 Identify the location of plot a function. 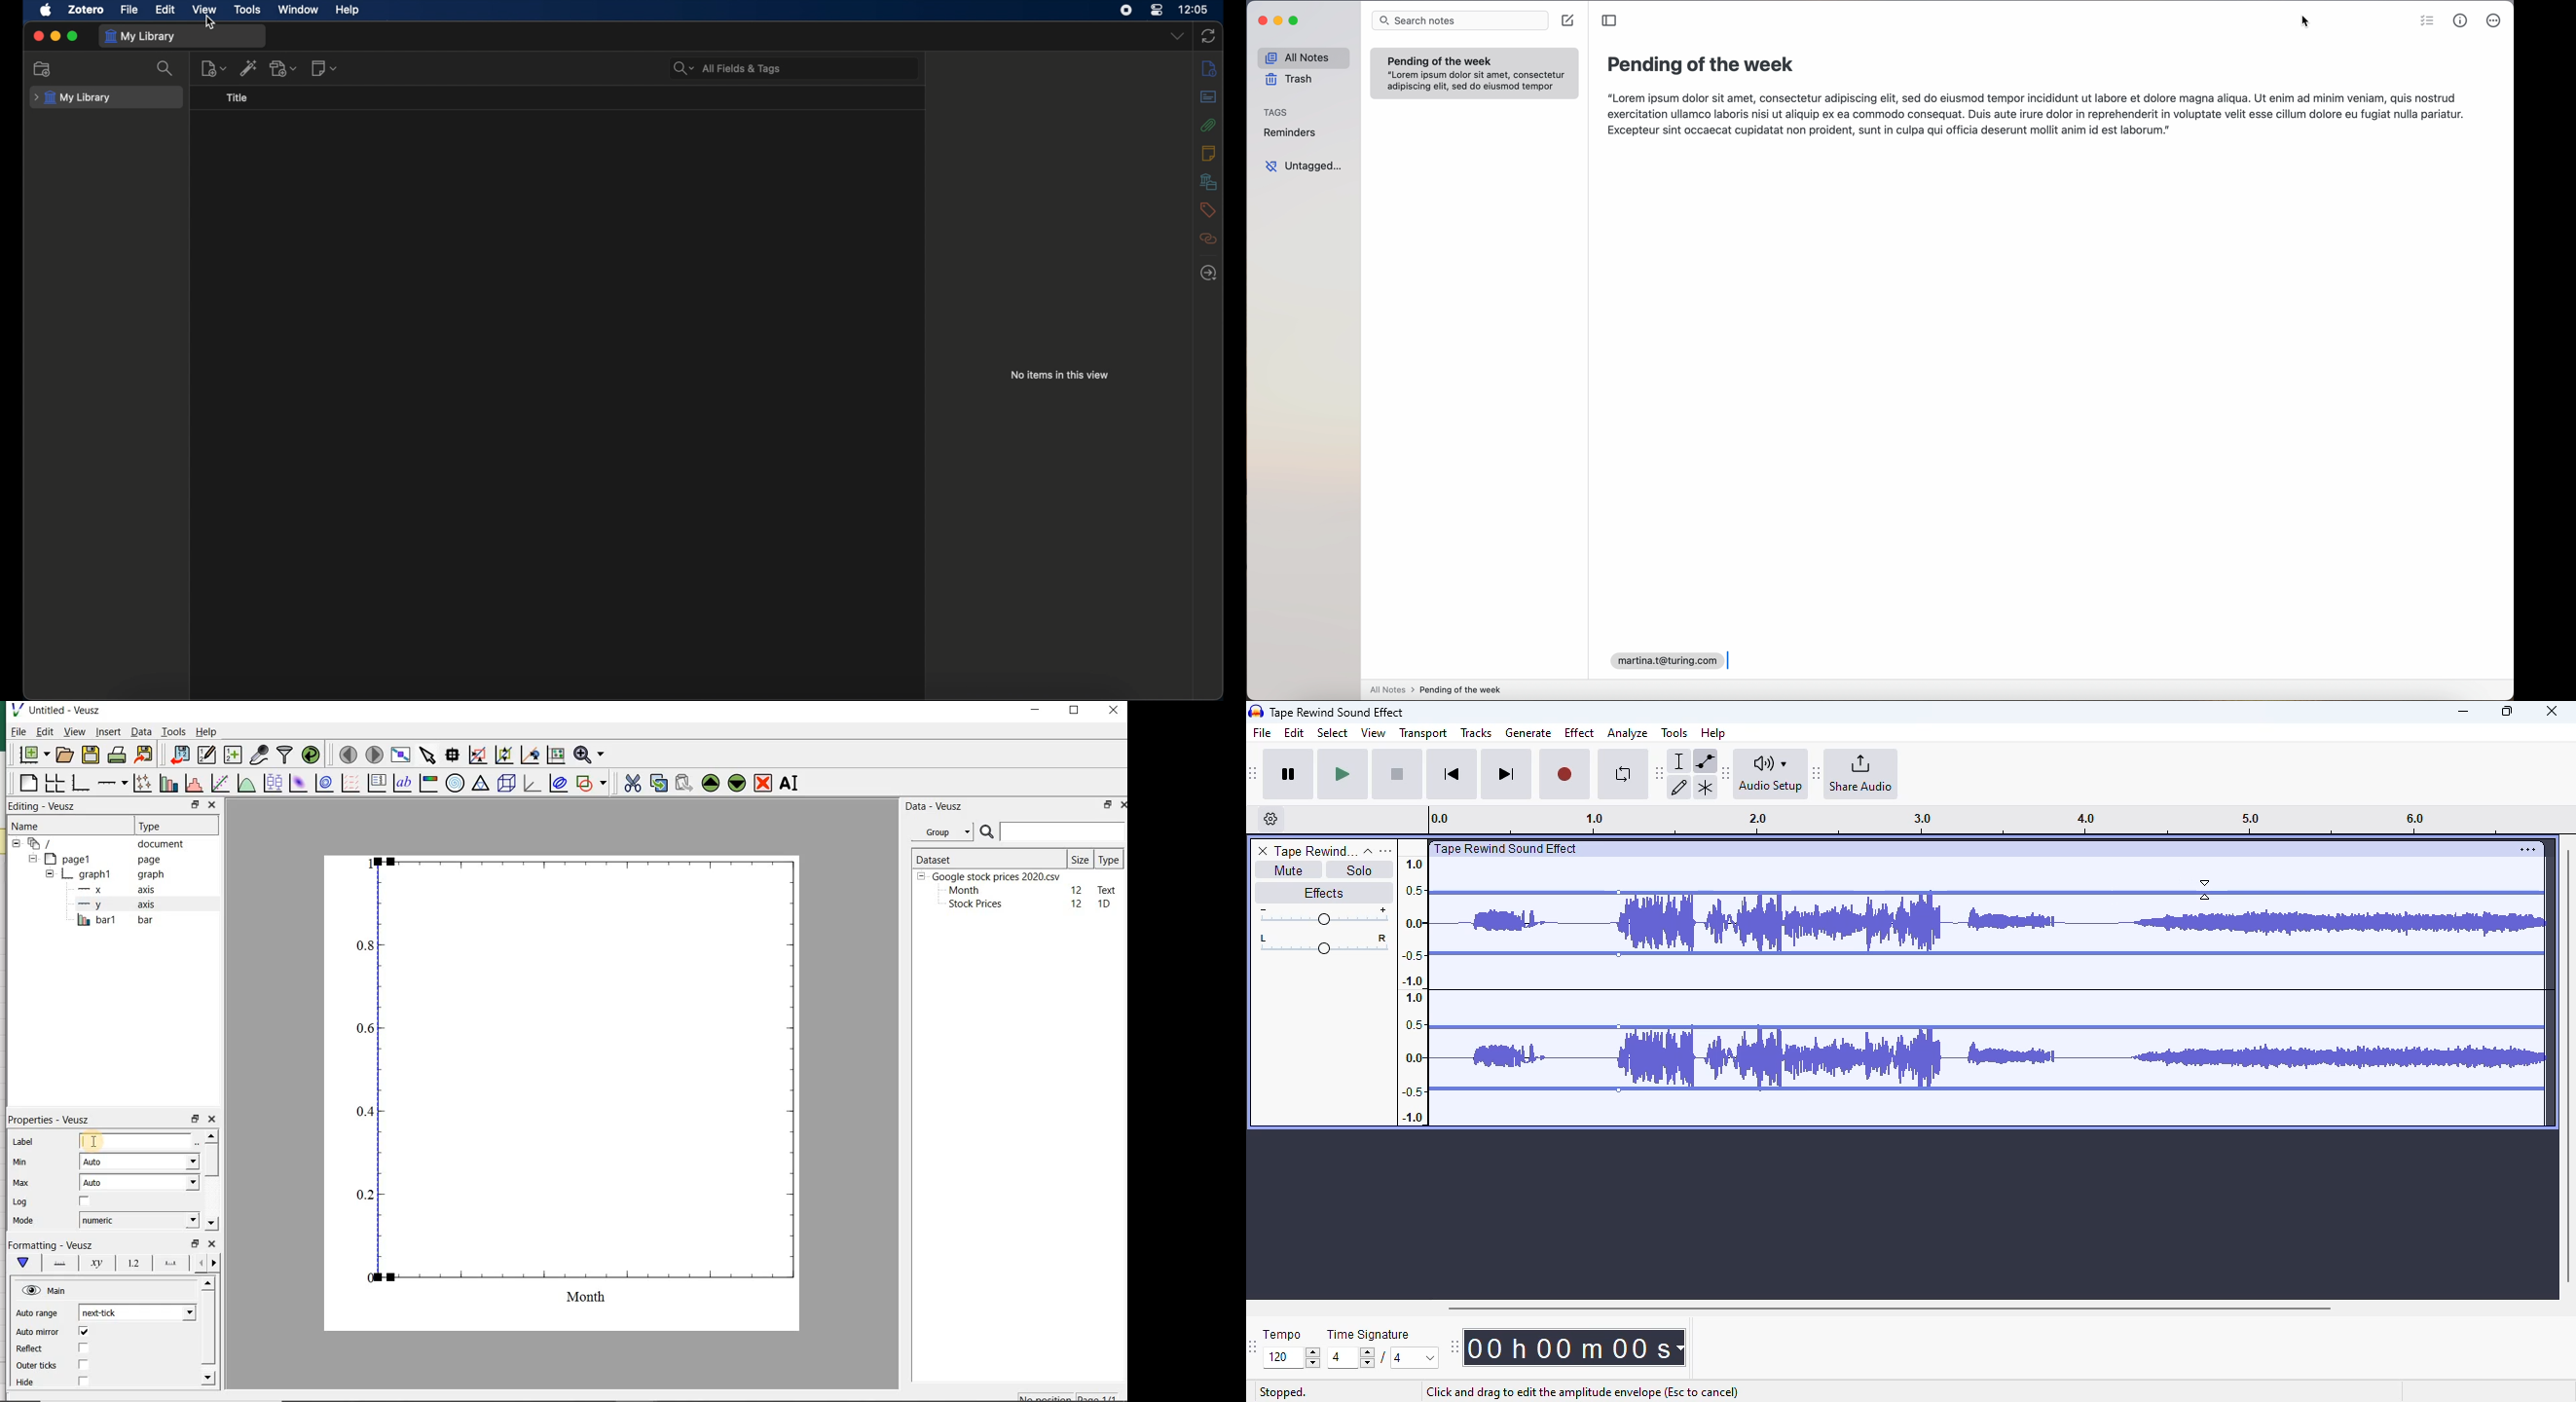
(245, 784).